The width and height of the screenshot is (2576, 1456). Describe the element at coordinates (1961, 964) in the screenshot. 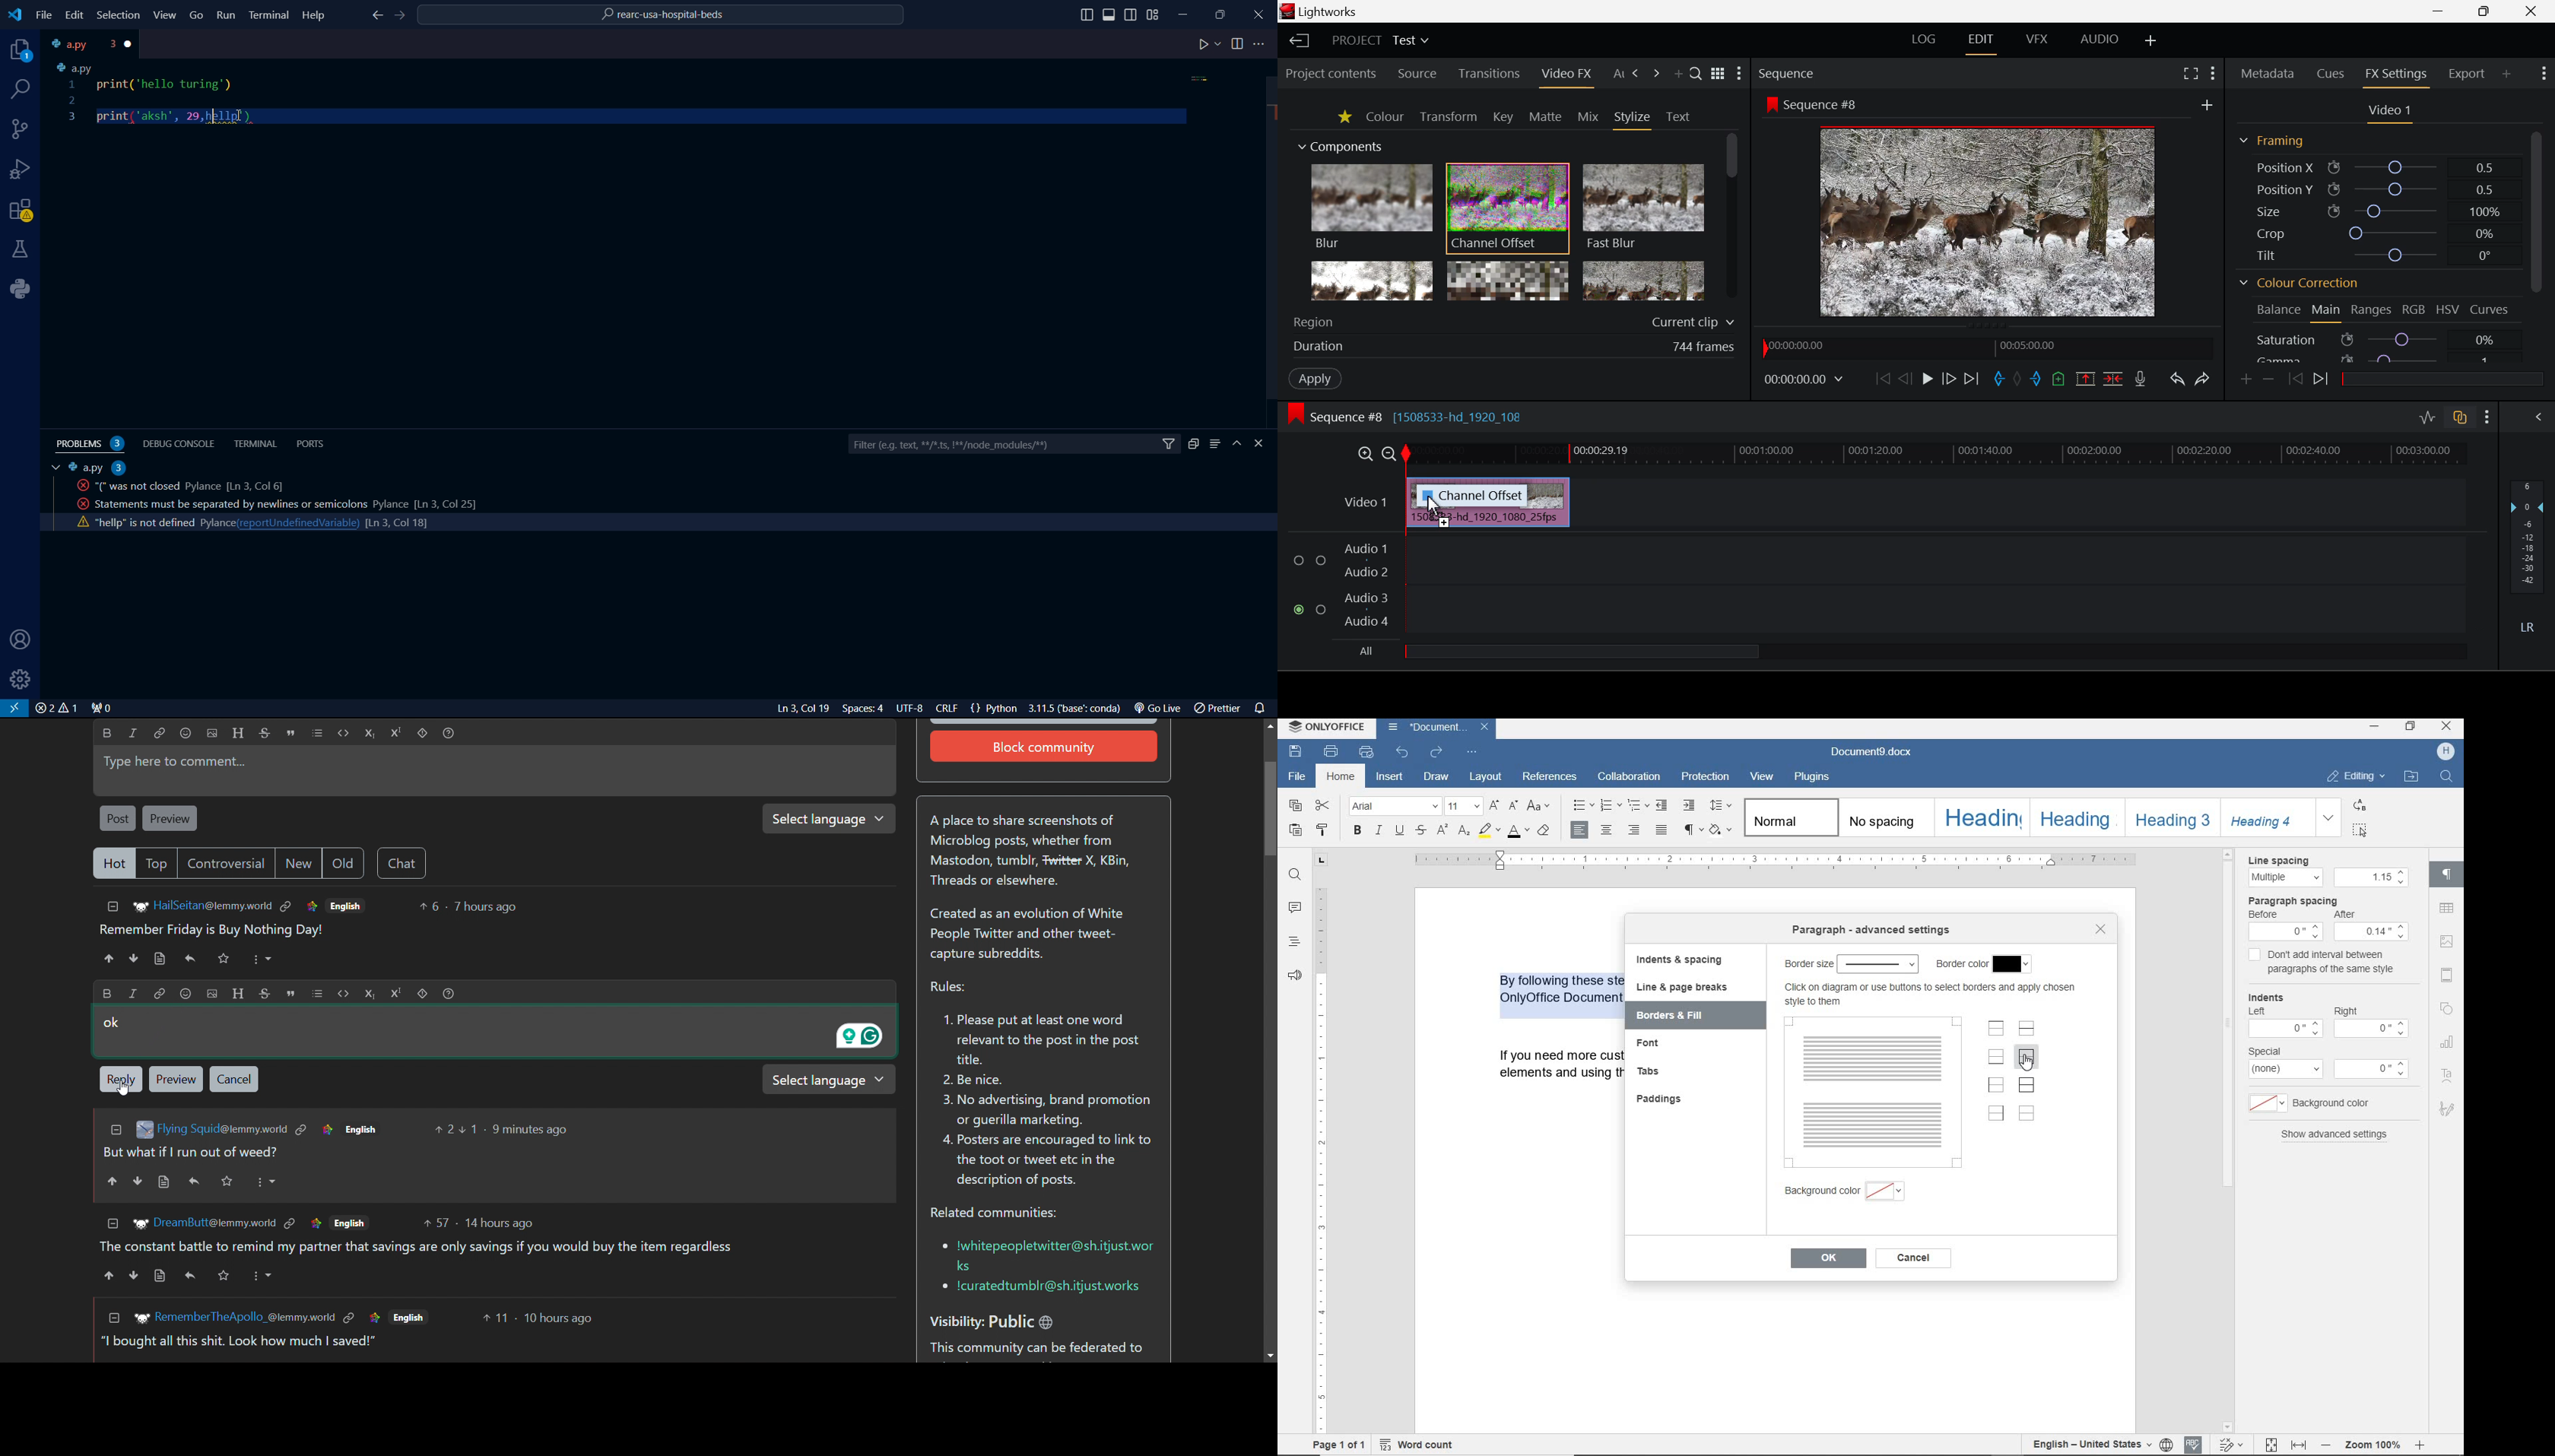

I see `border color` at that location.